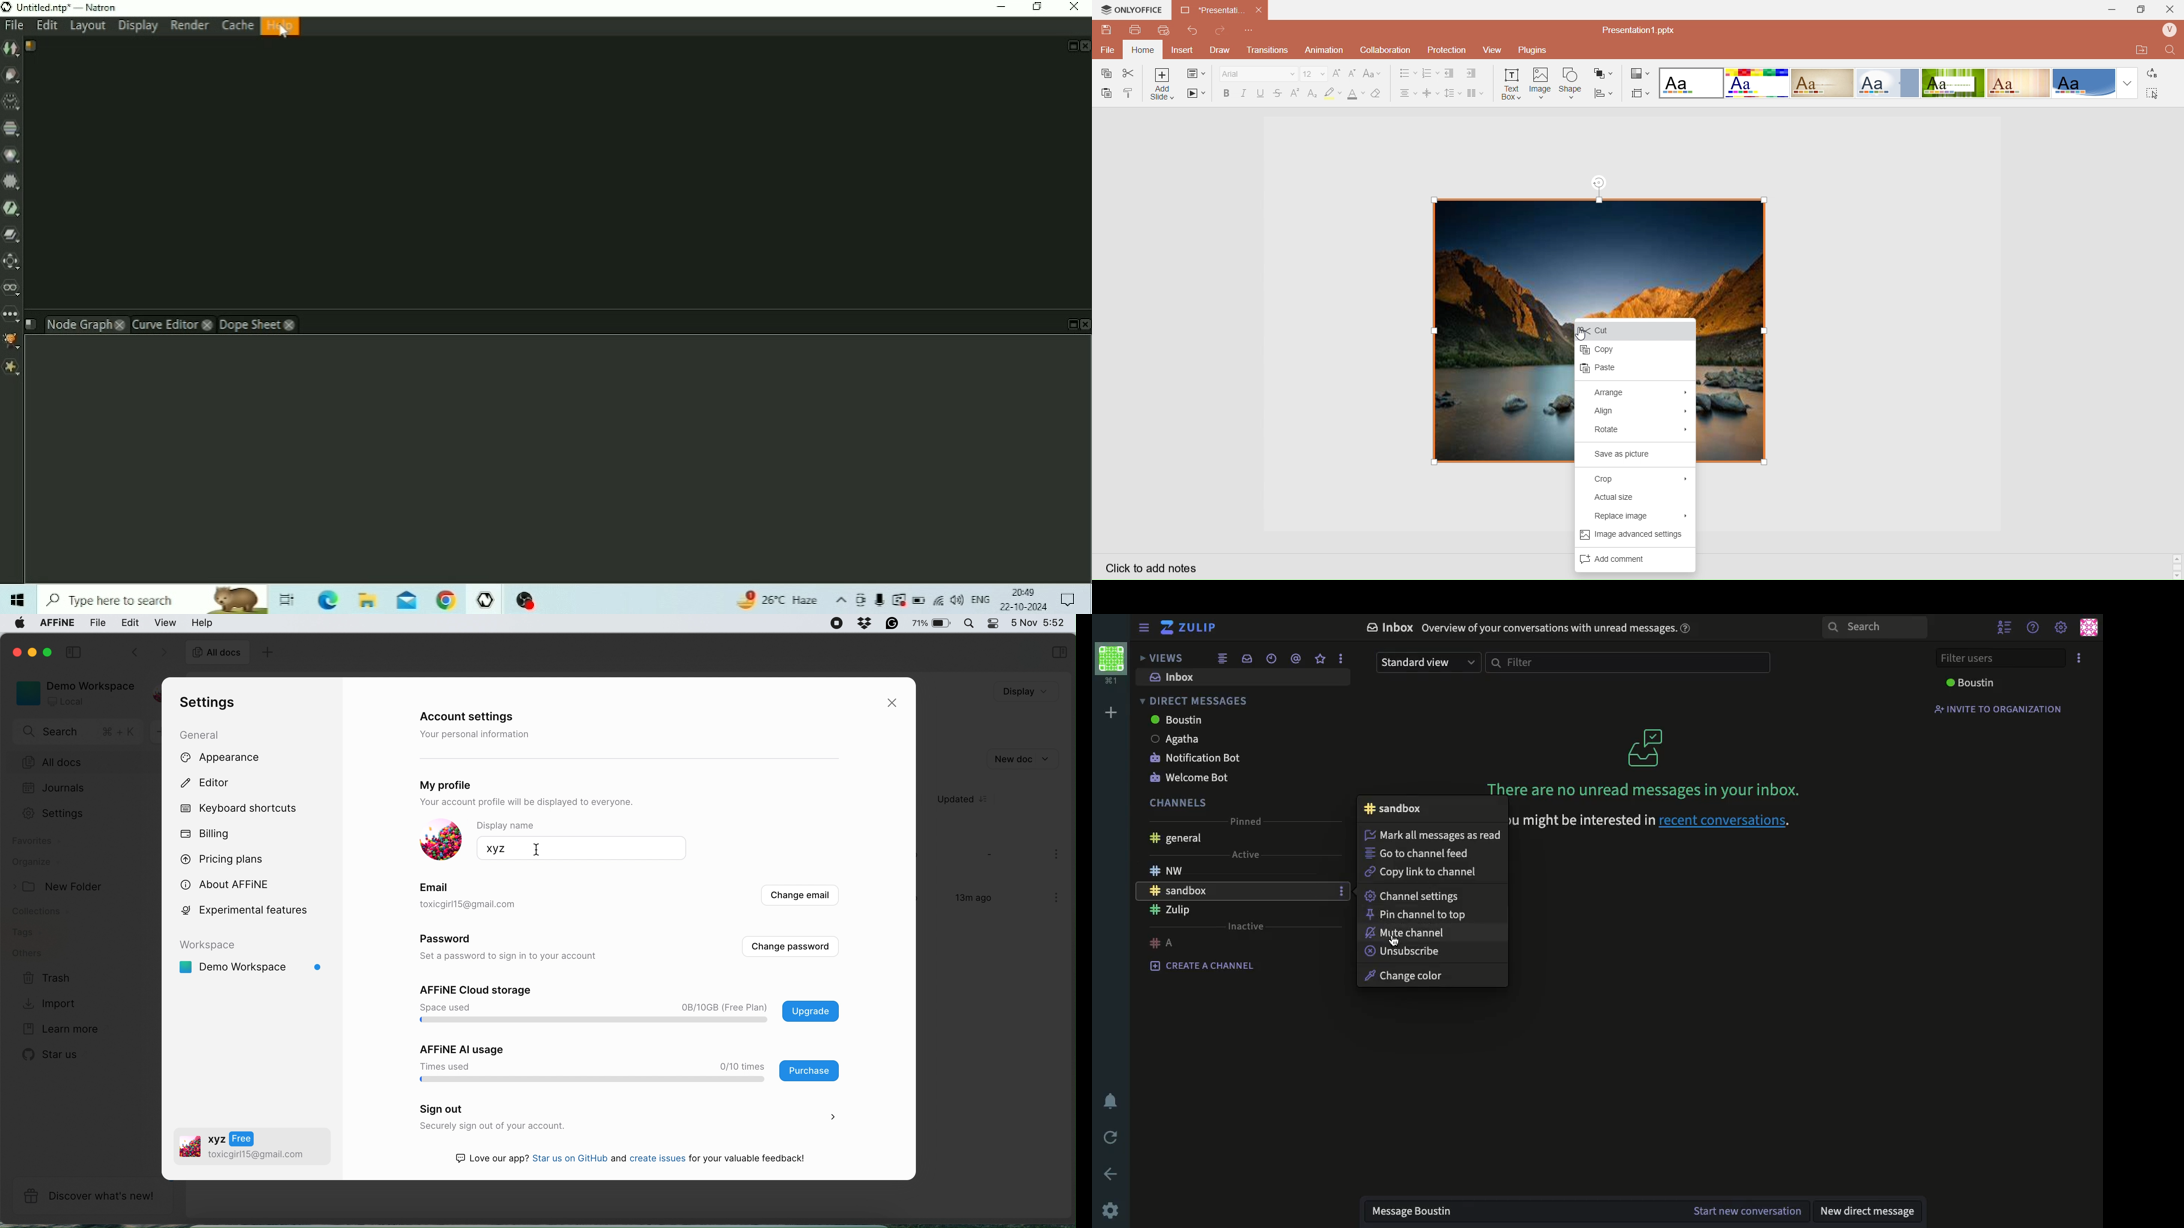  Describe the element at coordinates (1059, 855) in the screenshot. I see `more options` at that location.